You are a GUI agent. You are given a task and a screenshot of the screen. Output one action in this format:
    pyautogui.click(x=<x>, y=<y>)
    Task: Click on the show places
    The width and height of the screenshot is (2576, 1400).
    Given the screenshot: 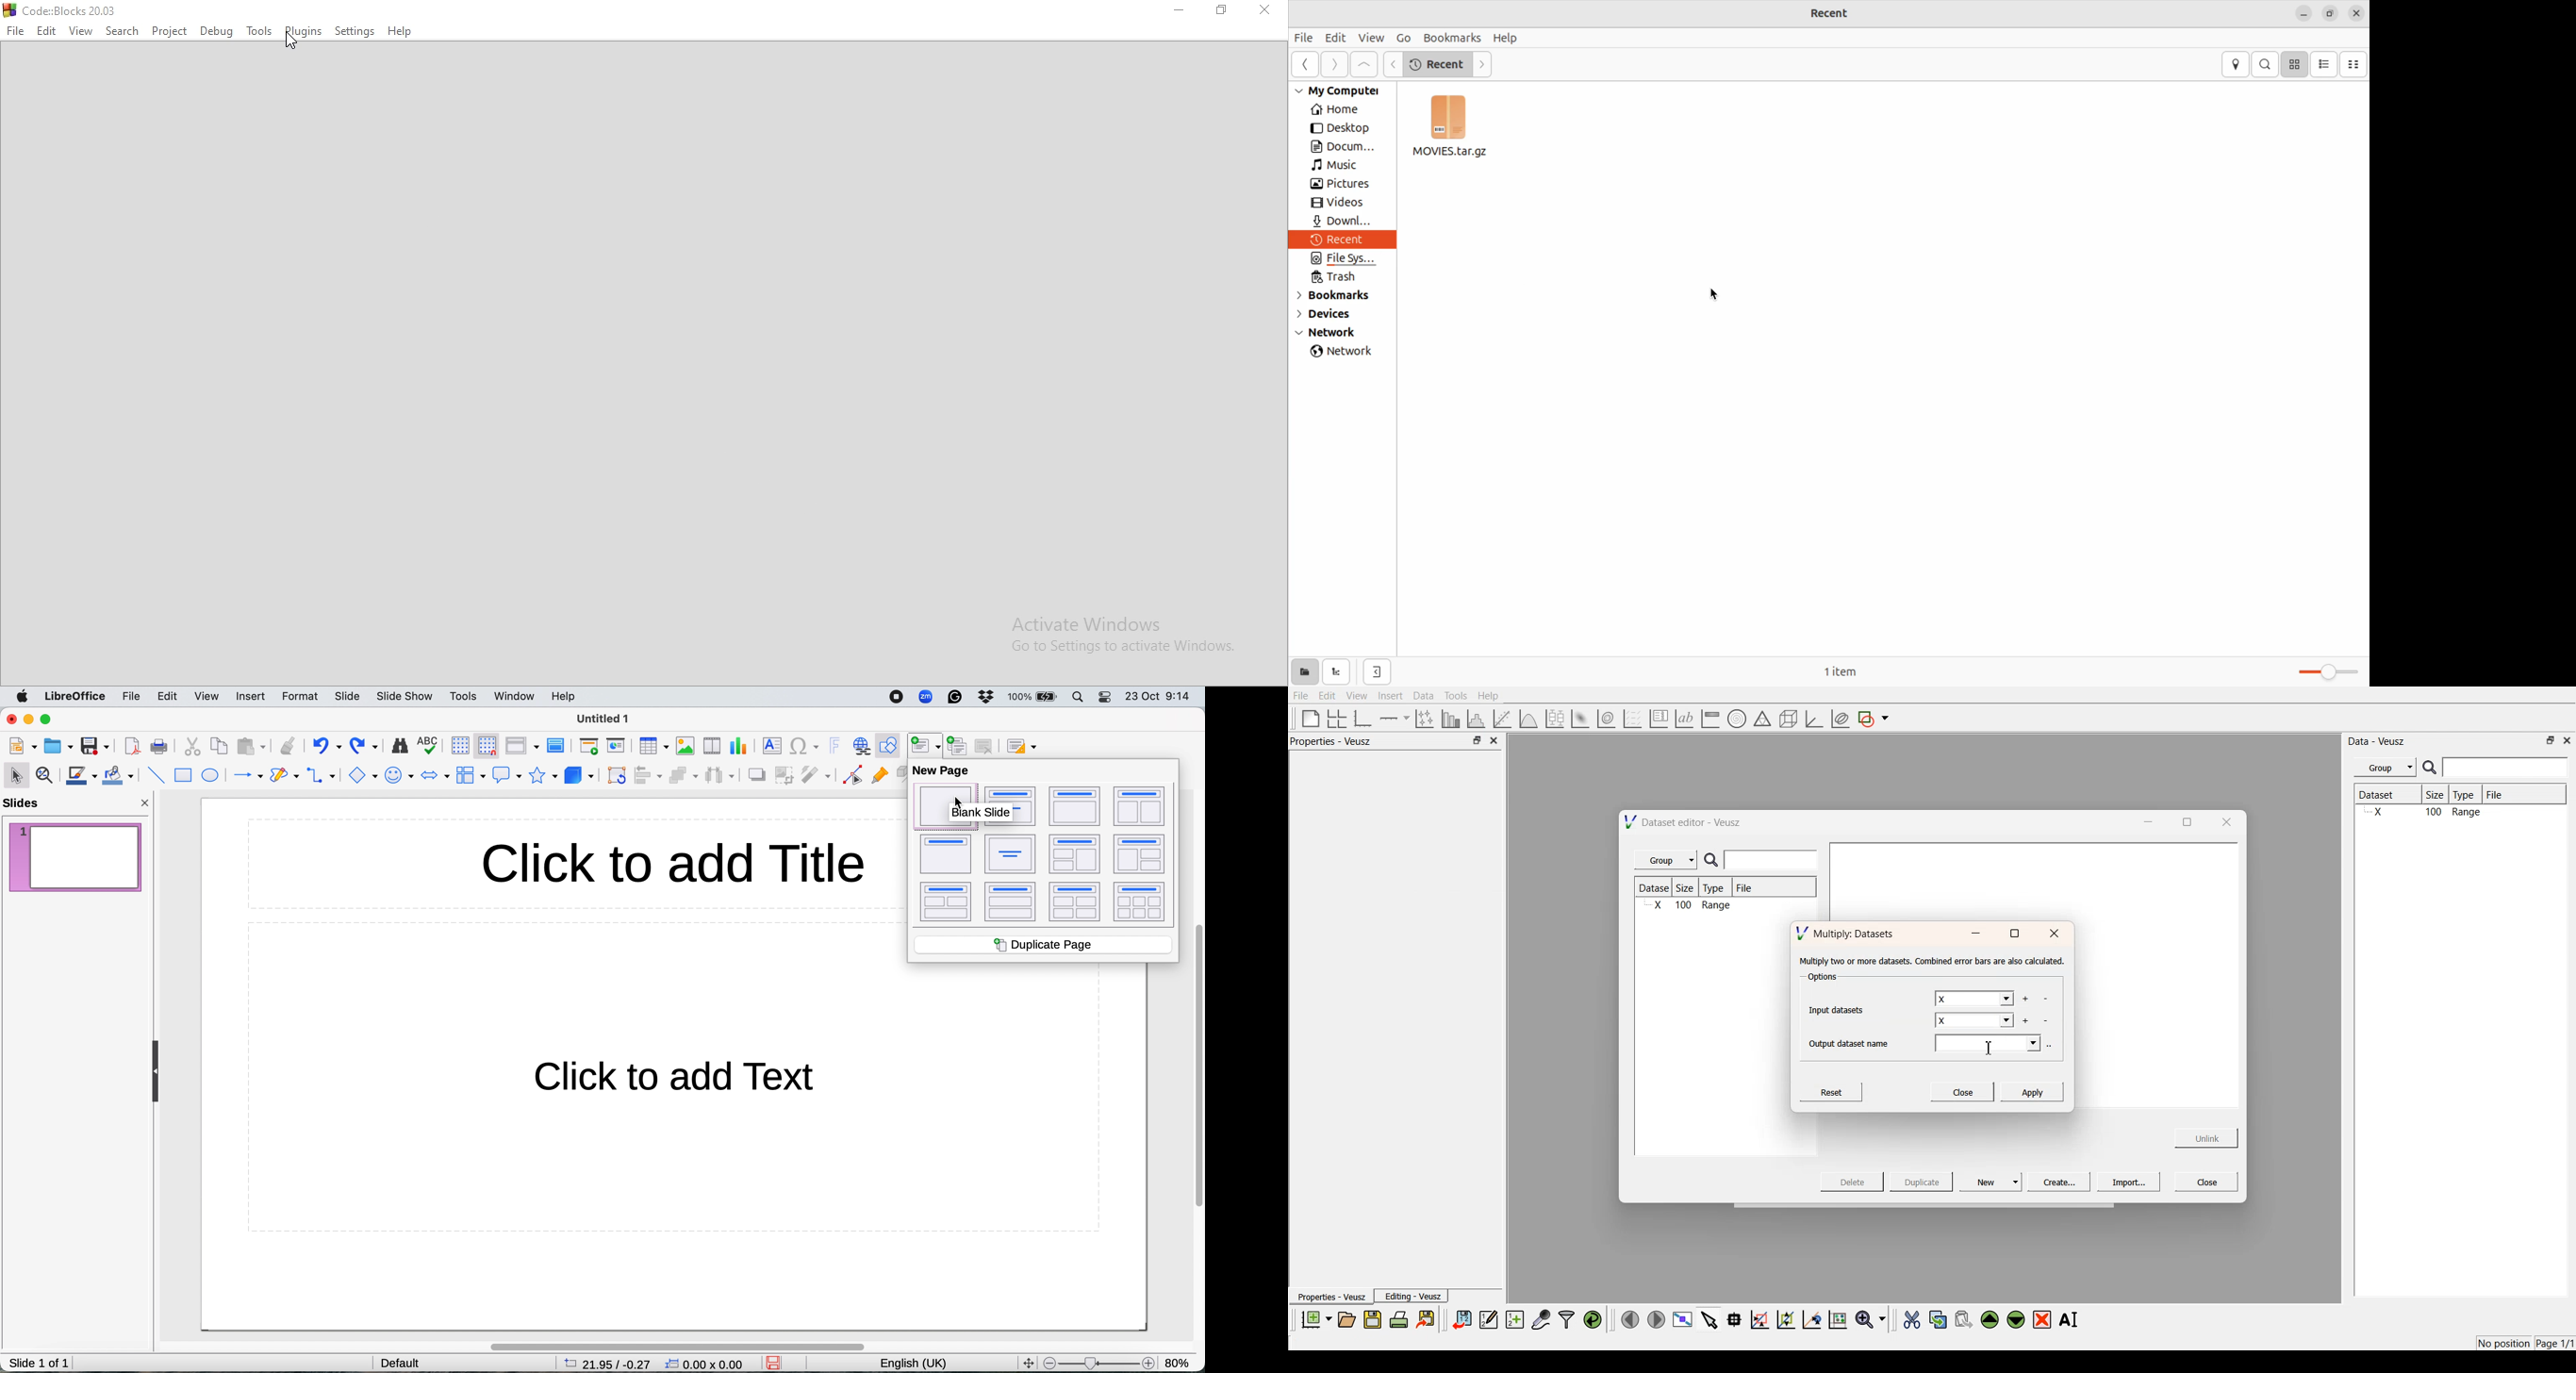 What is the action you would take?
    pyautogui.click(x=1304, y=673)
    